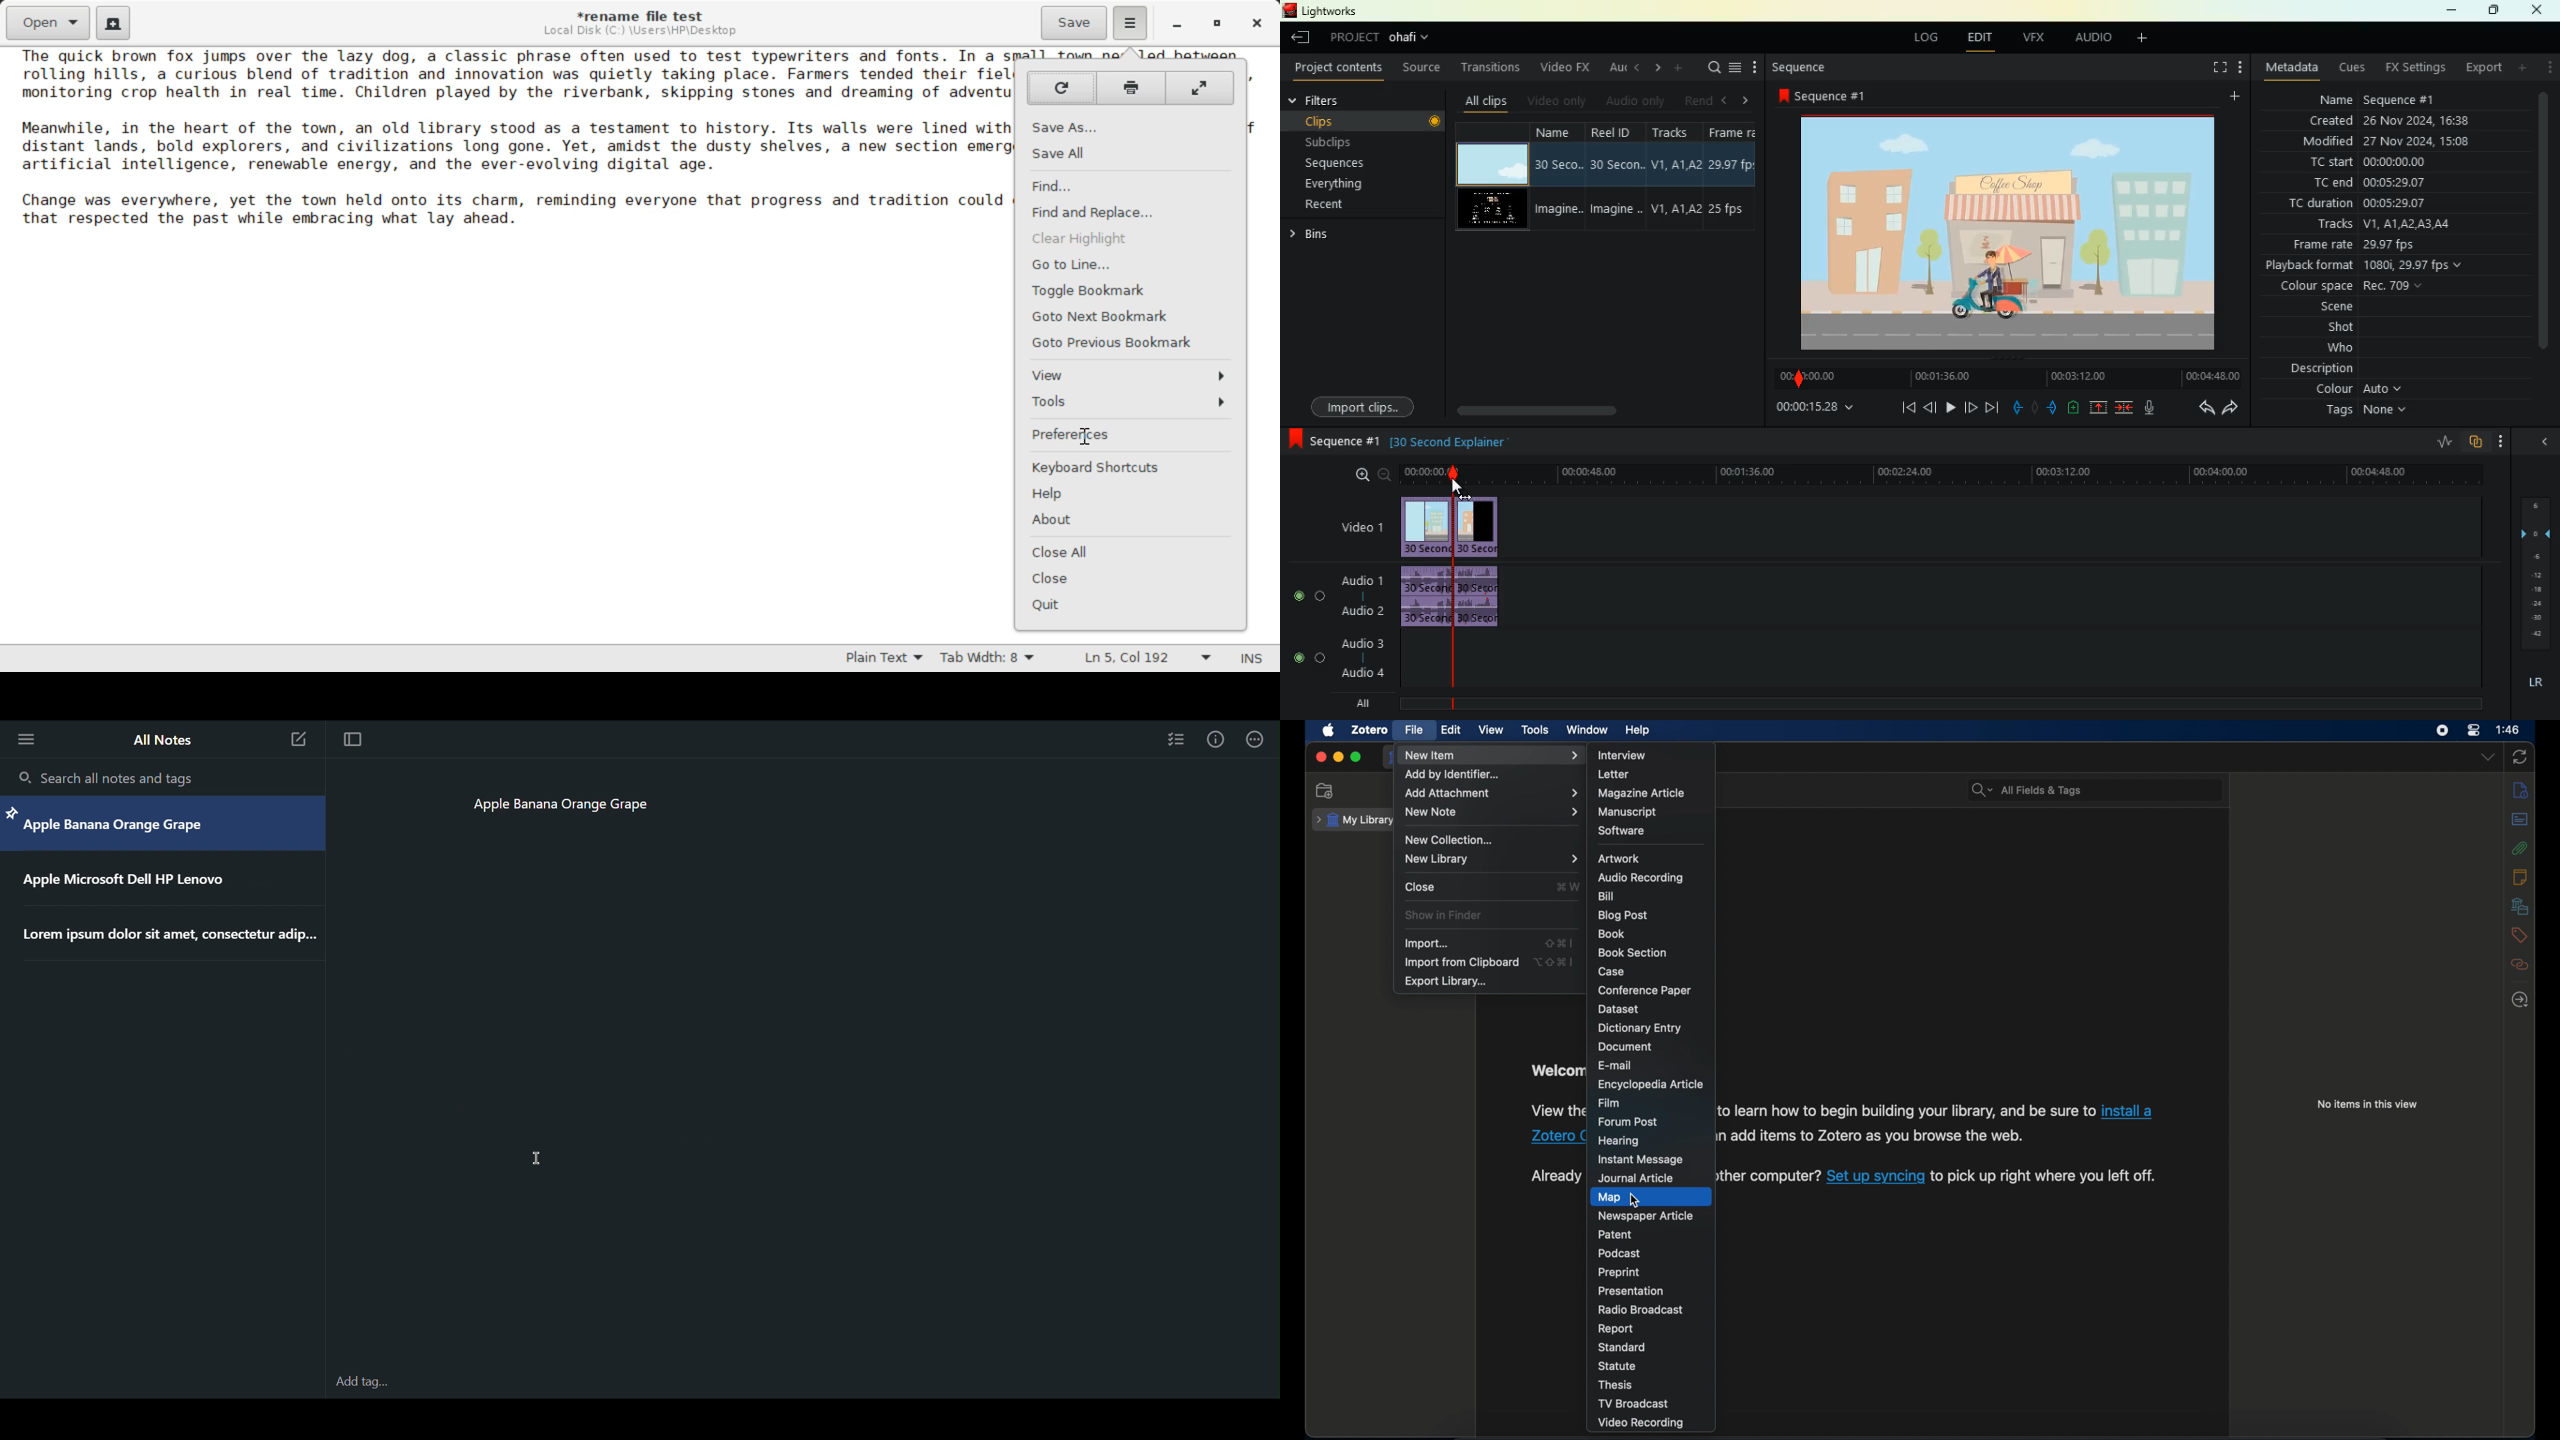 The width and height of the screenshot is (2576, 1456). I want to click on everything, so click(1342, 184).